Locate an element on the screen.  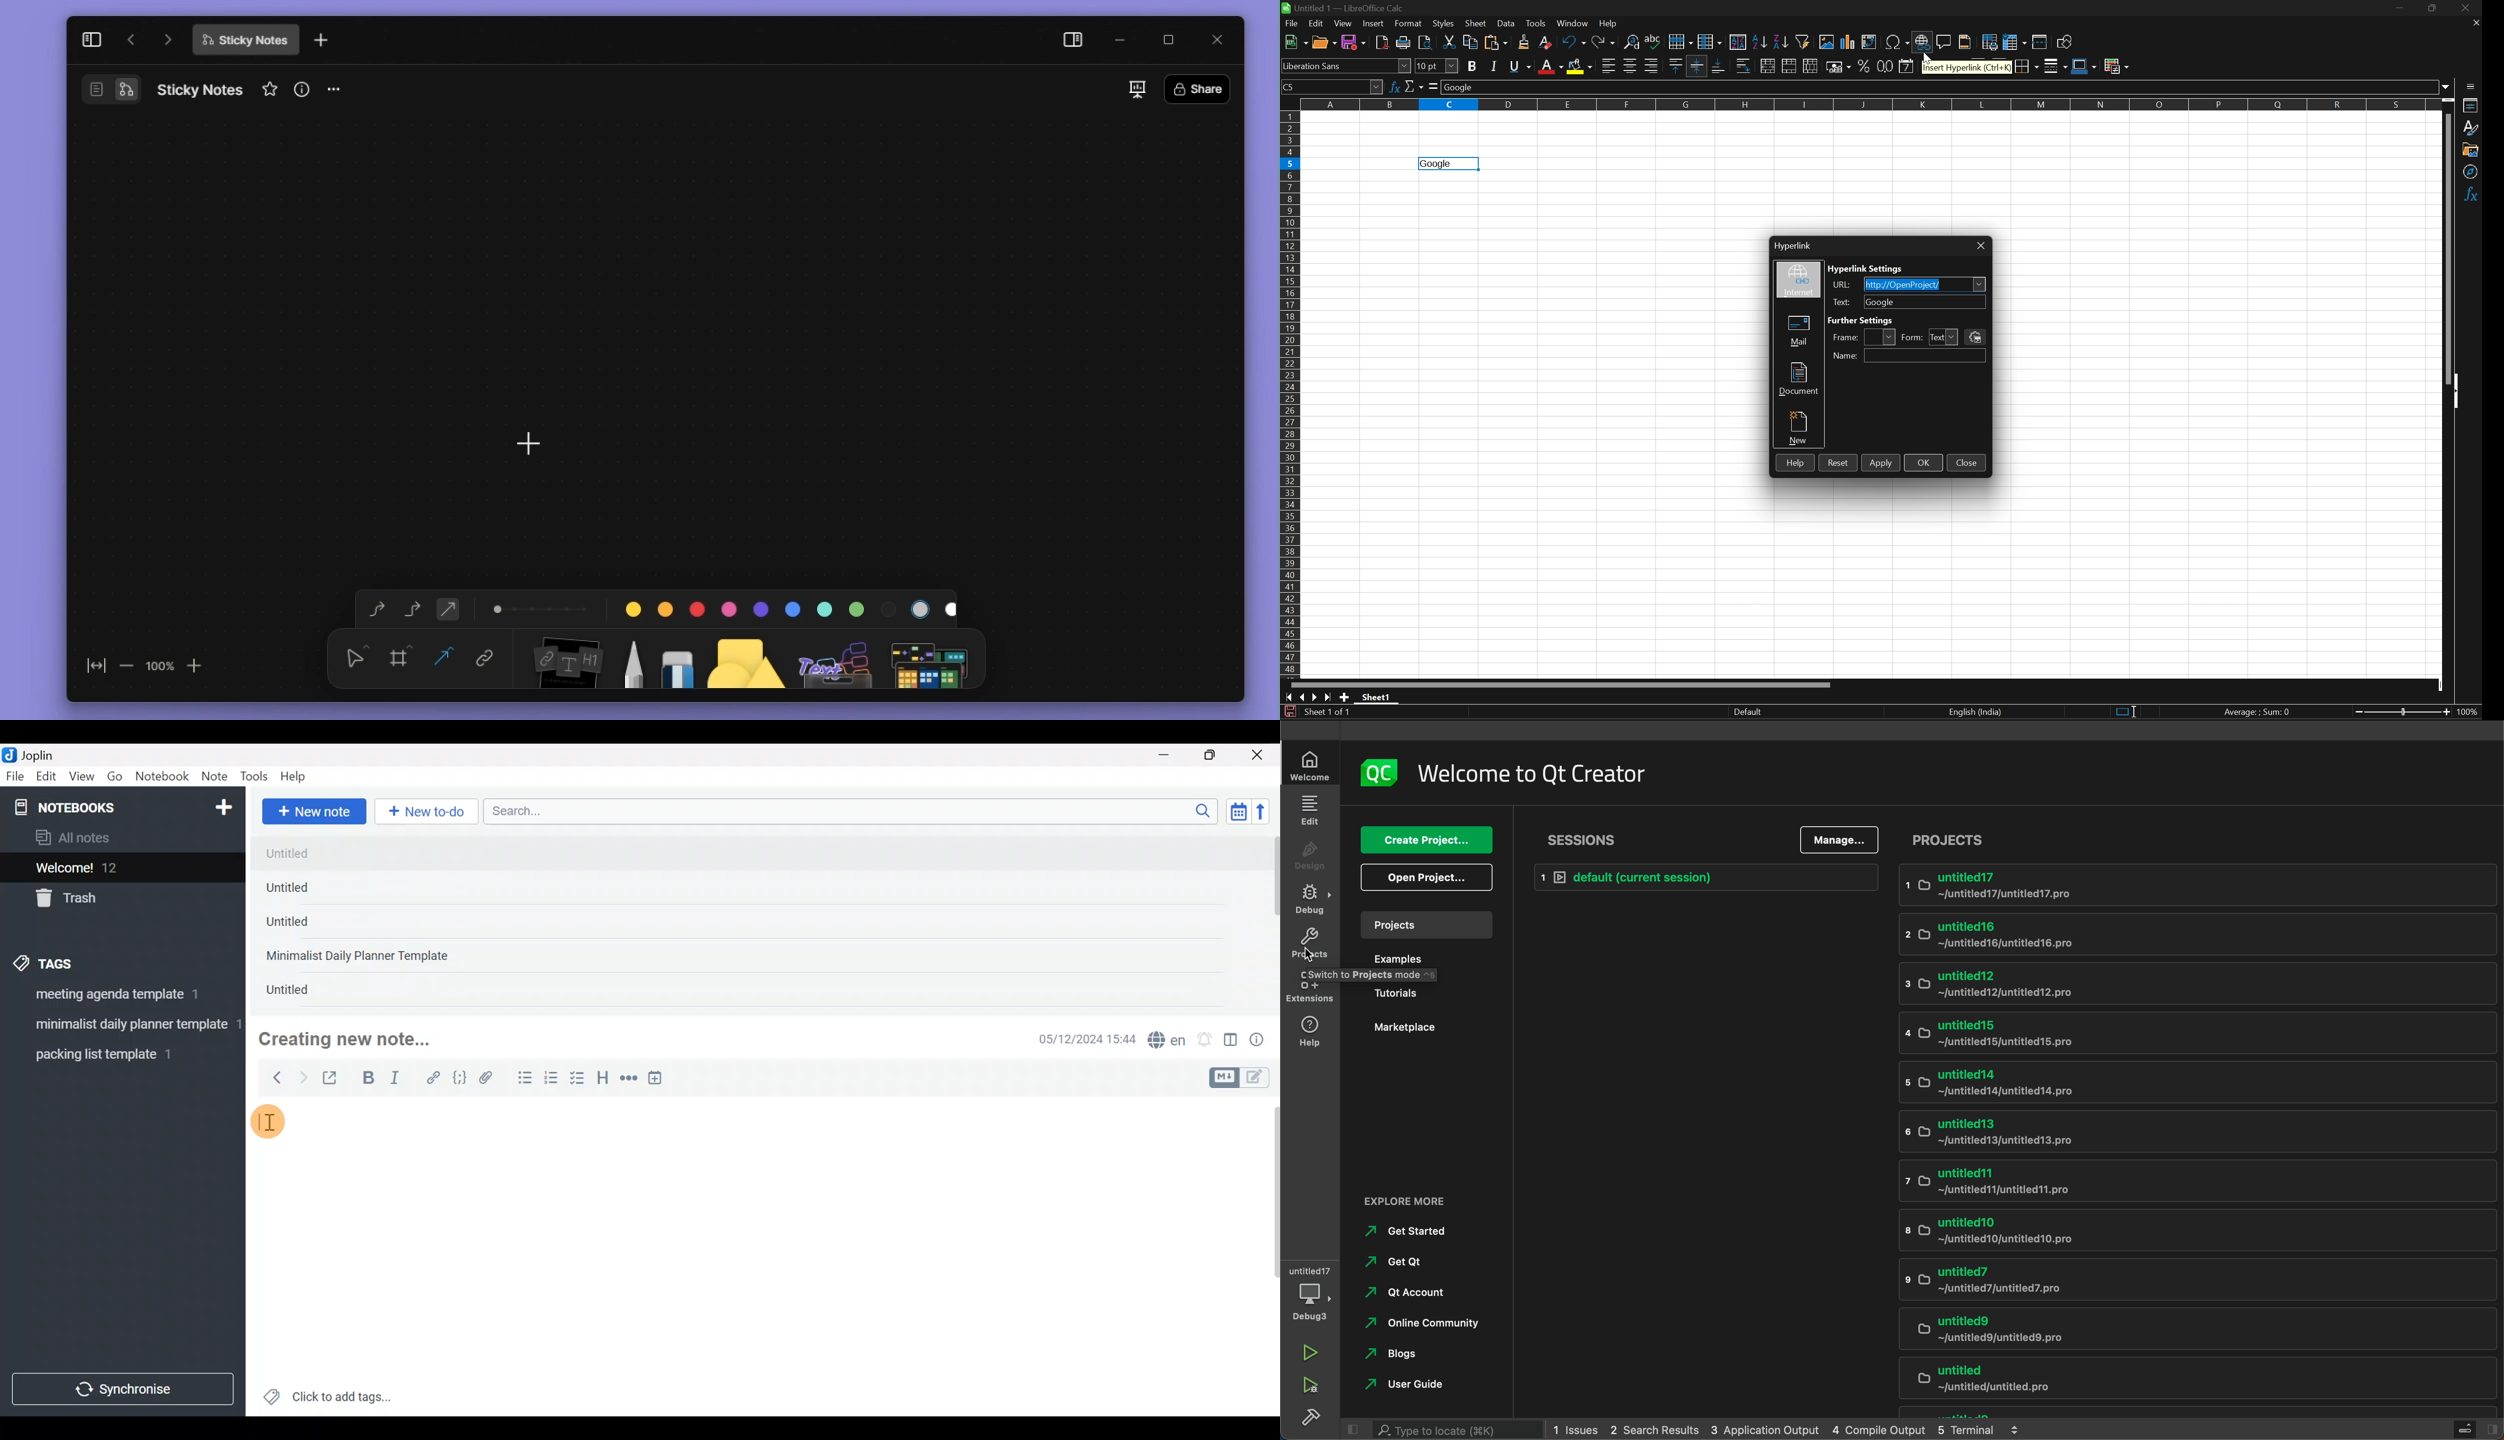
external links is located at coordinates (1427, 1202).